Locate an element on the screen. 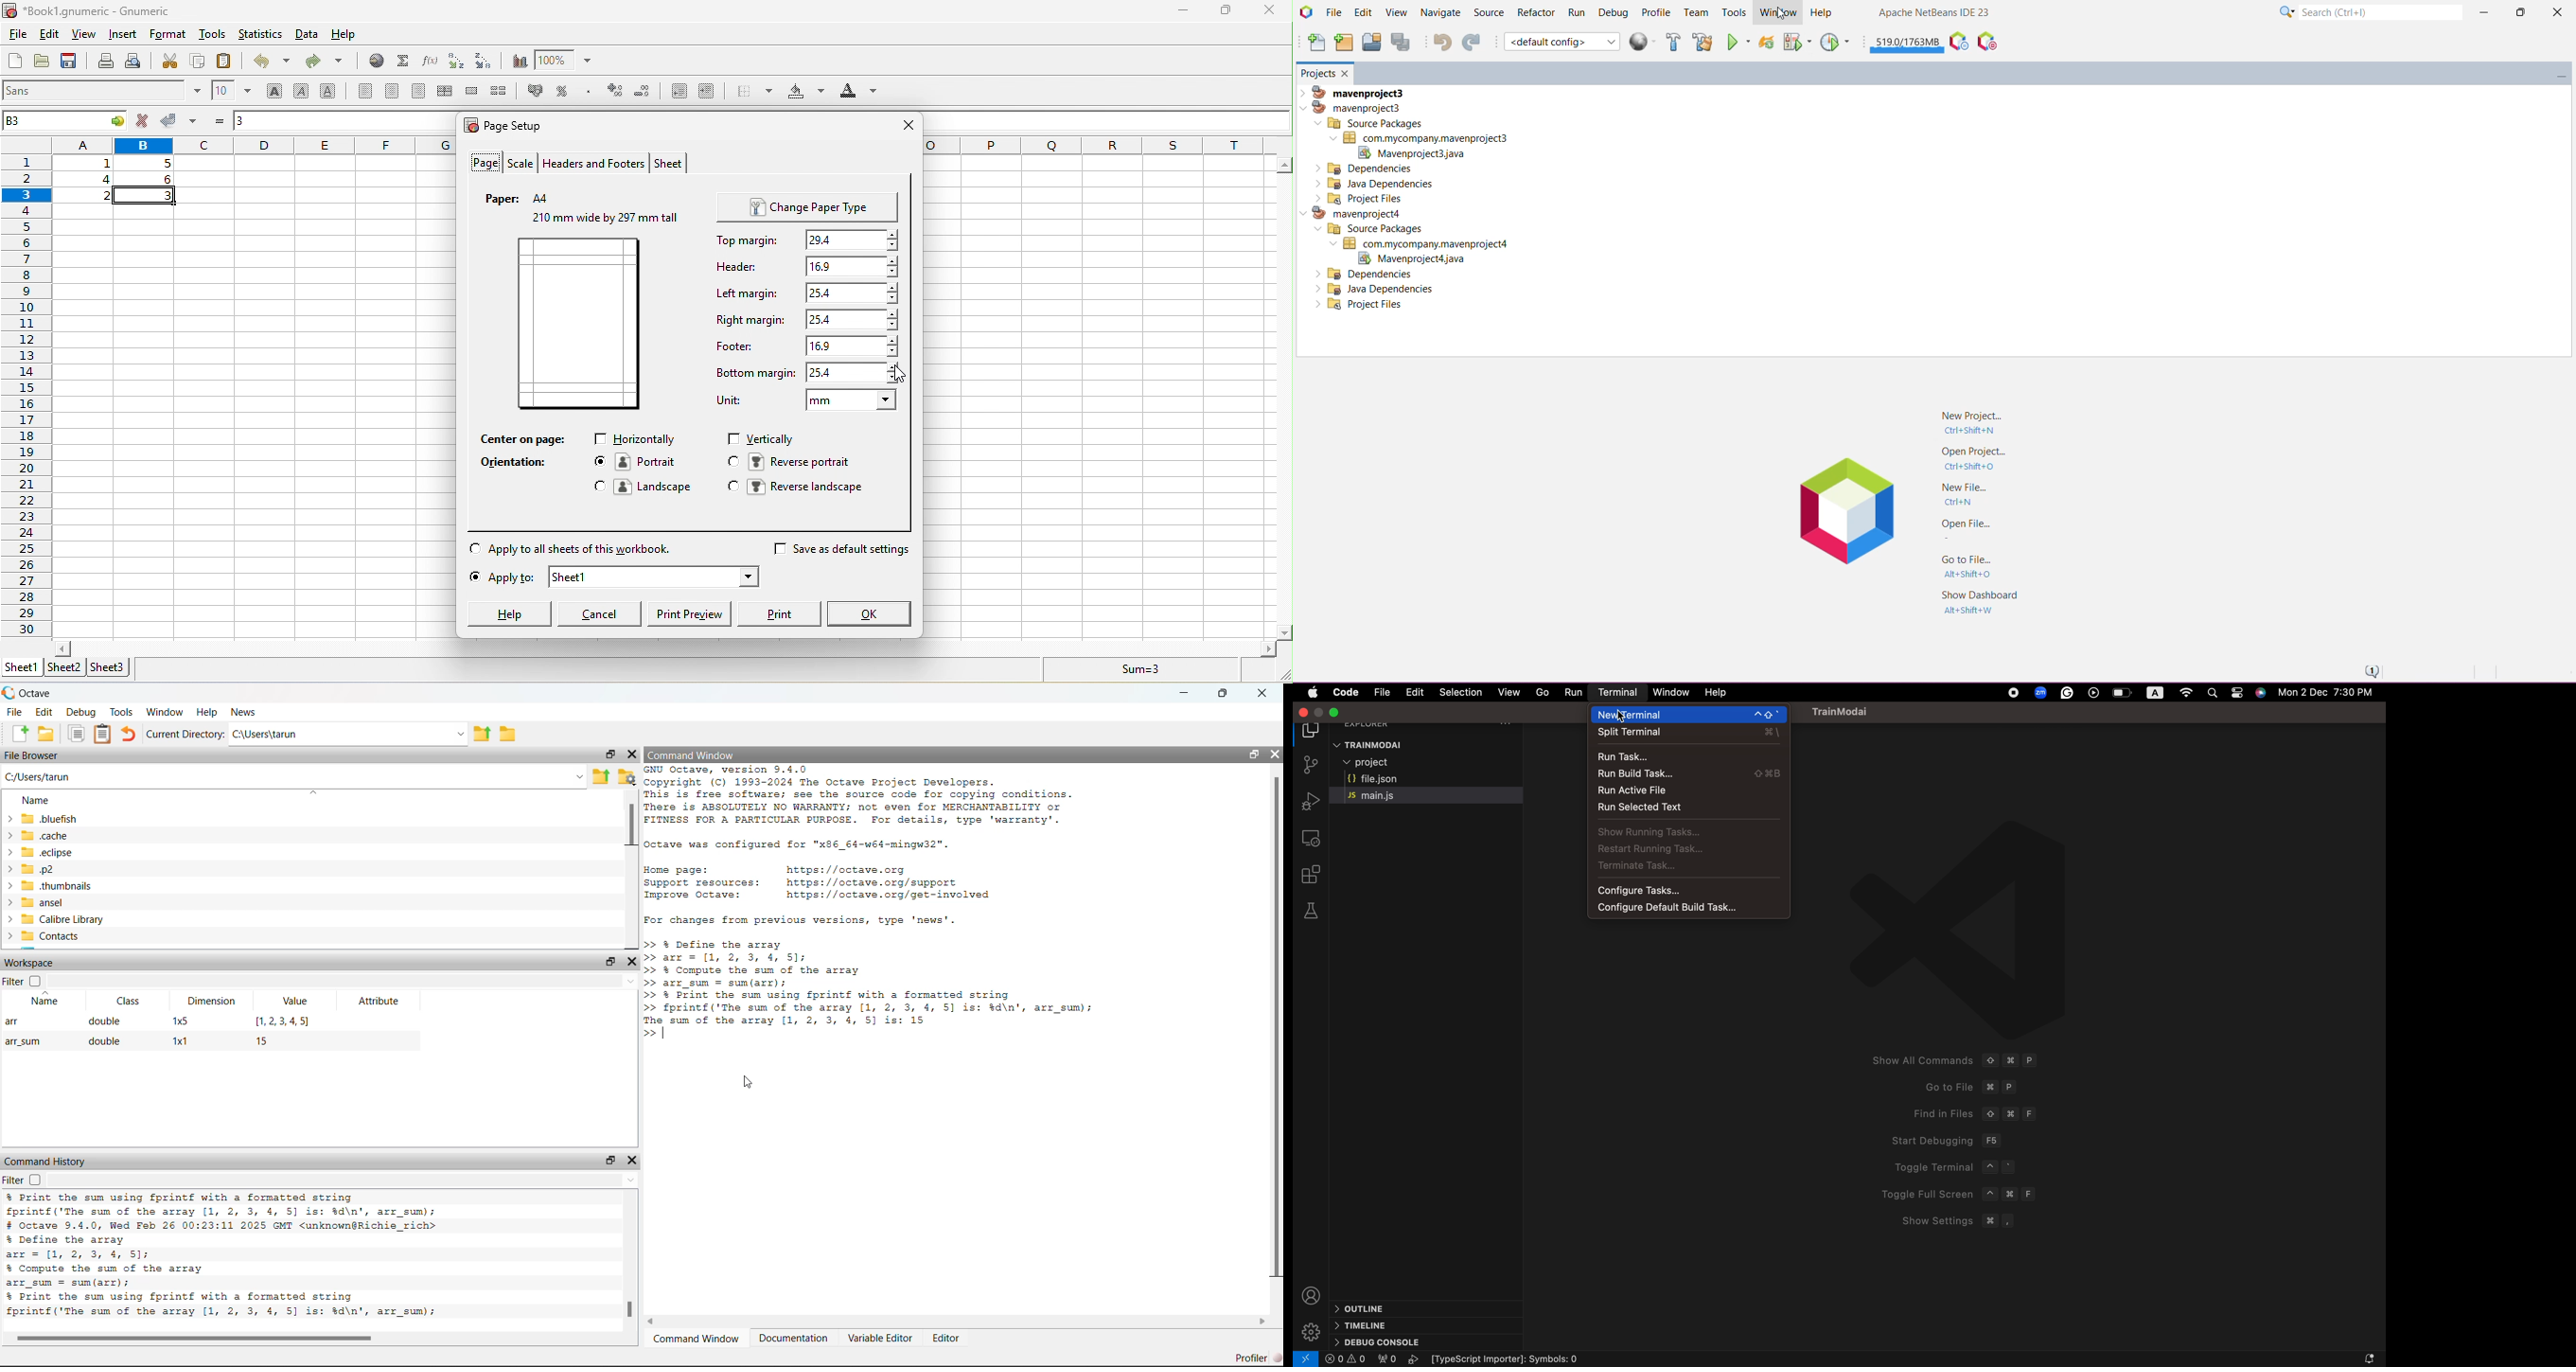  help is located at coordinates (357, 37).